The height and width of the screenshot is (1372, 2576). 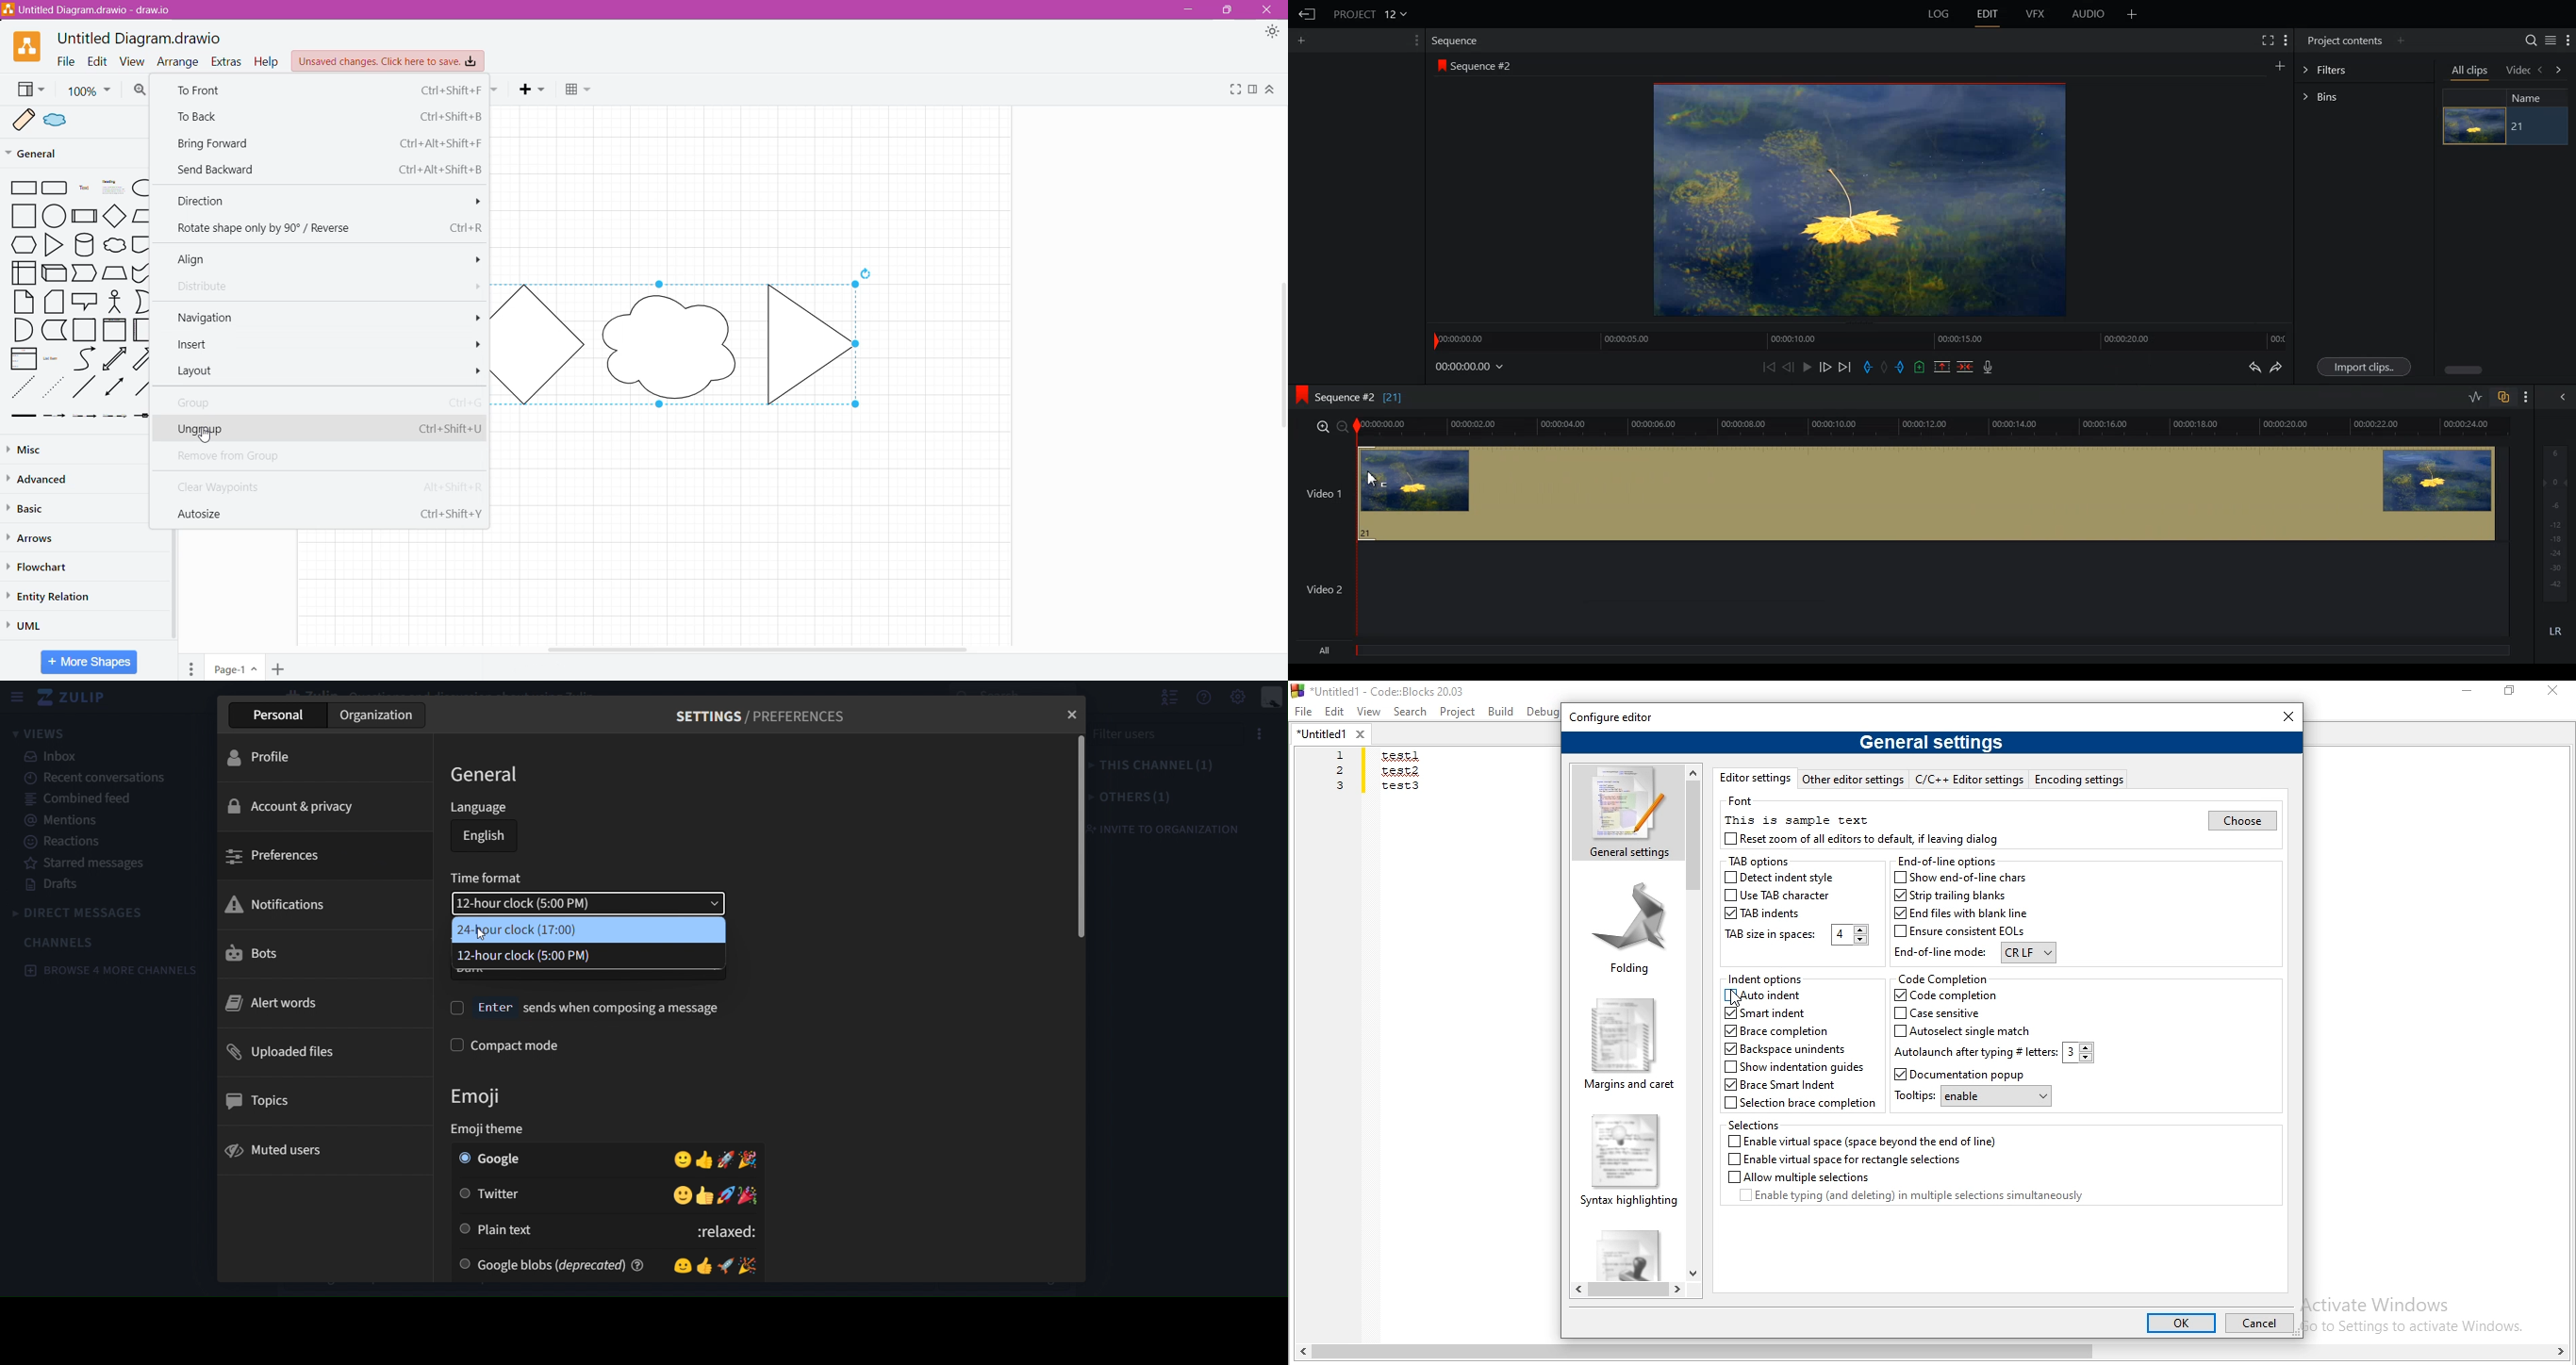 I want to click on Remove the mark section, so click(x=1941, y=366).